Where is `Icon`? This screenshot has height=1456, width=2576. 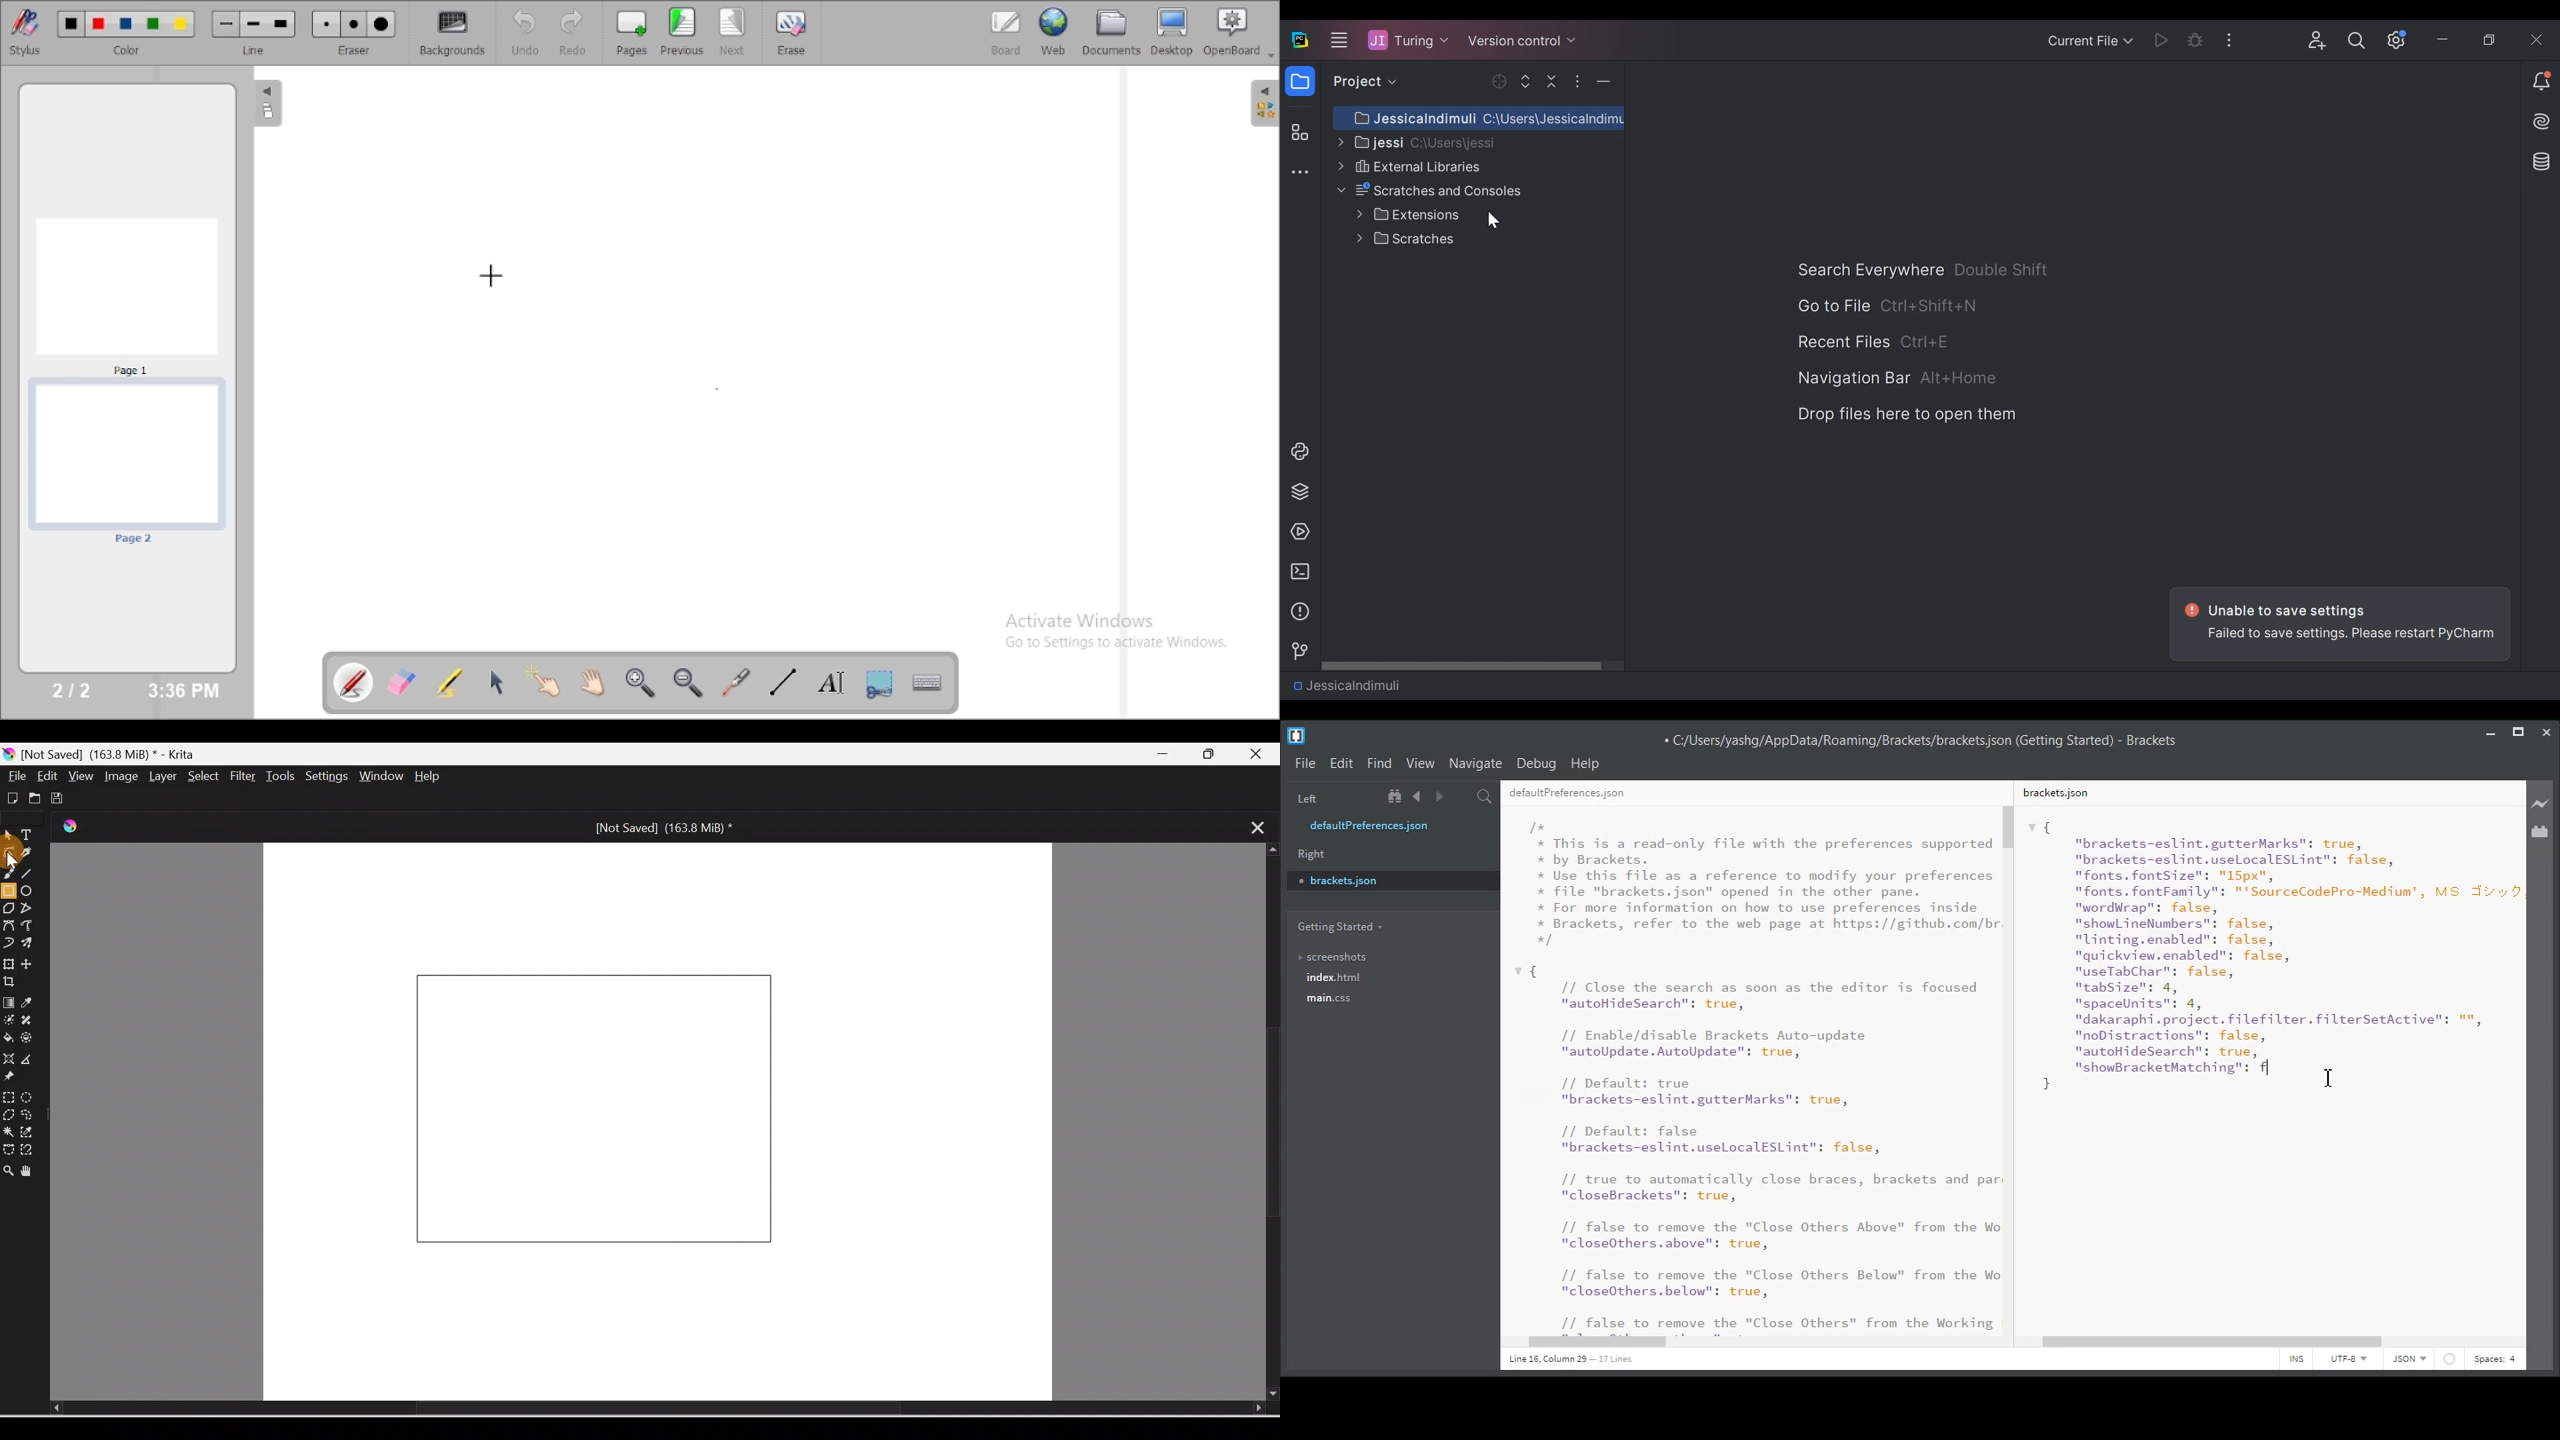
Icon is located at coordinates (2450, 1360).